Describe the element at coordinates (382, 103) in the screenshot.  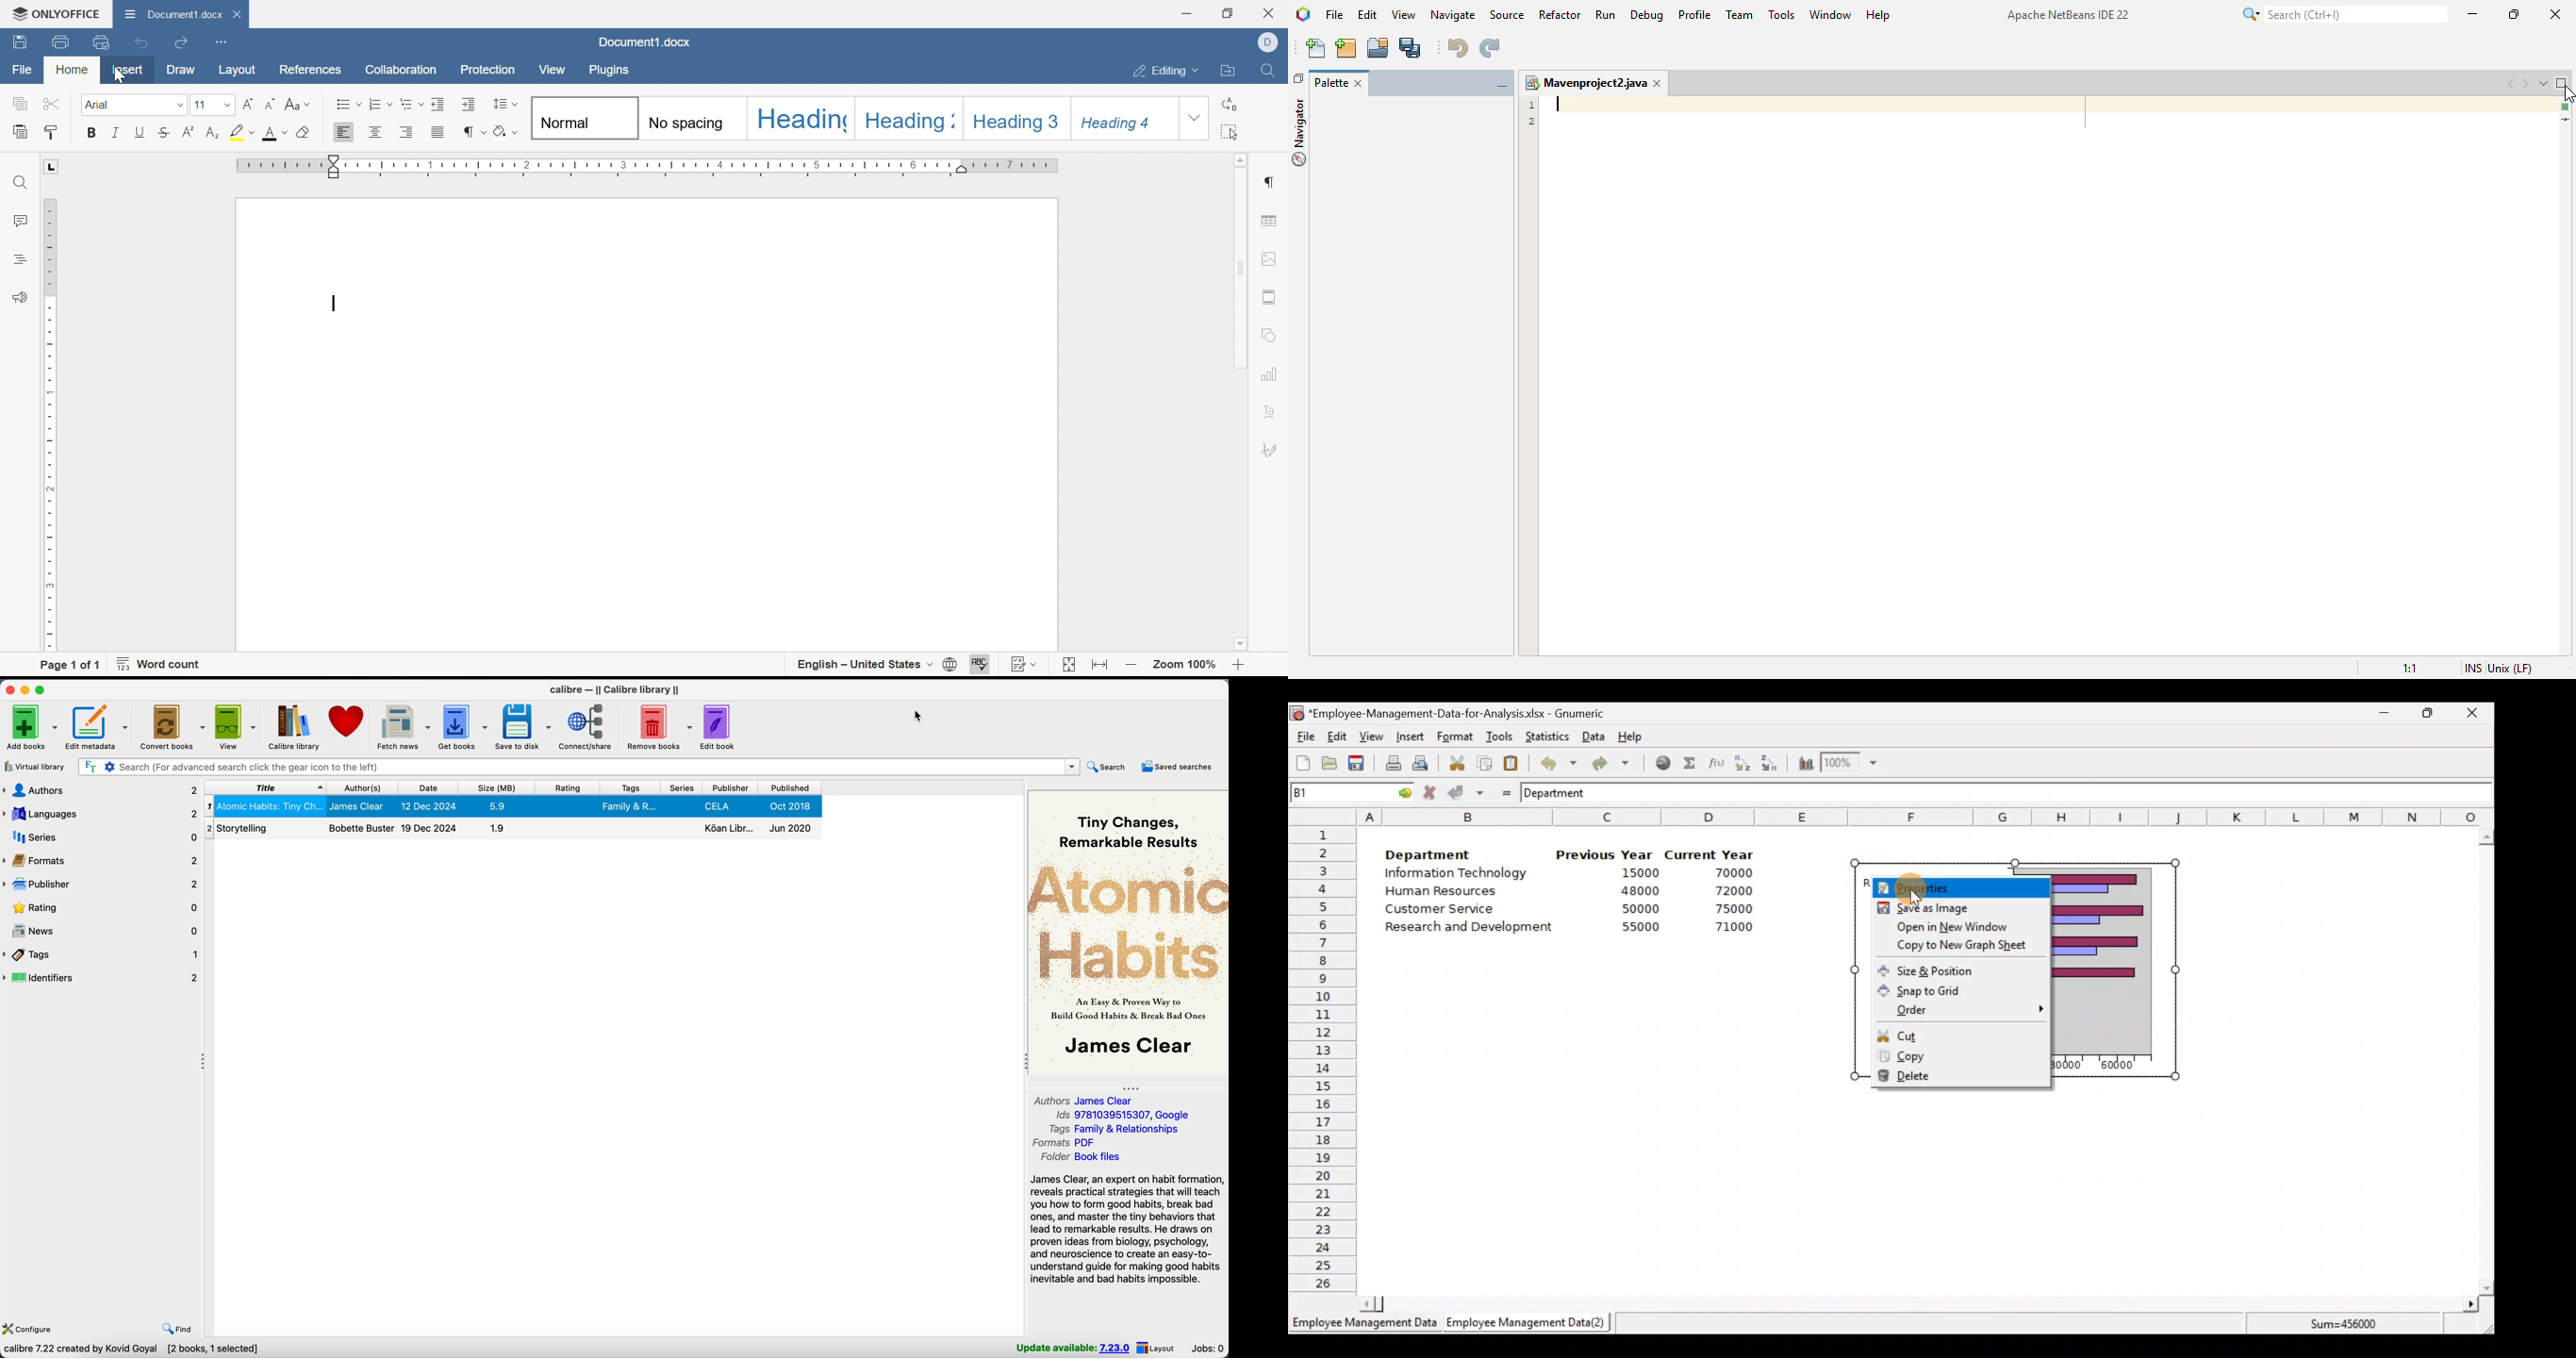
I see `numbering` at that location.